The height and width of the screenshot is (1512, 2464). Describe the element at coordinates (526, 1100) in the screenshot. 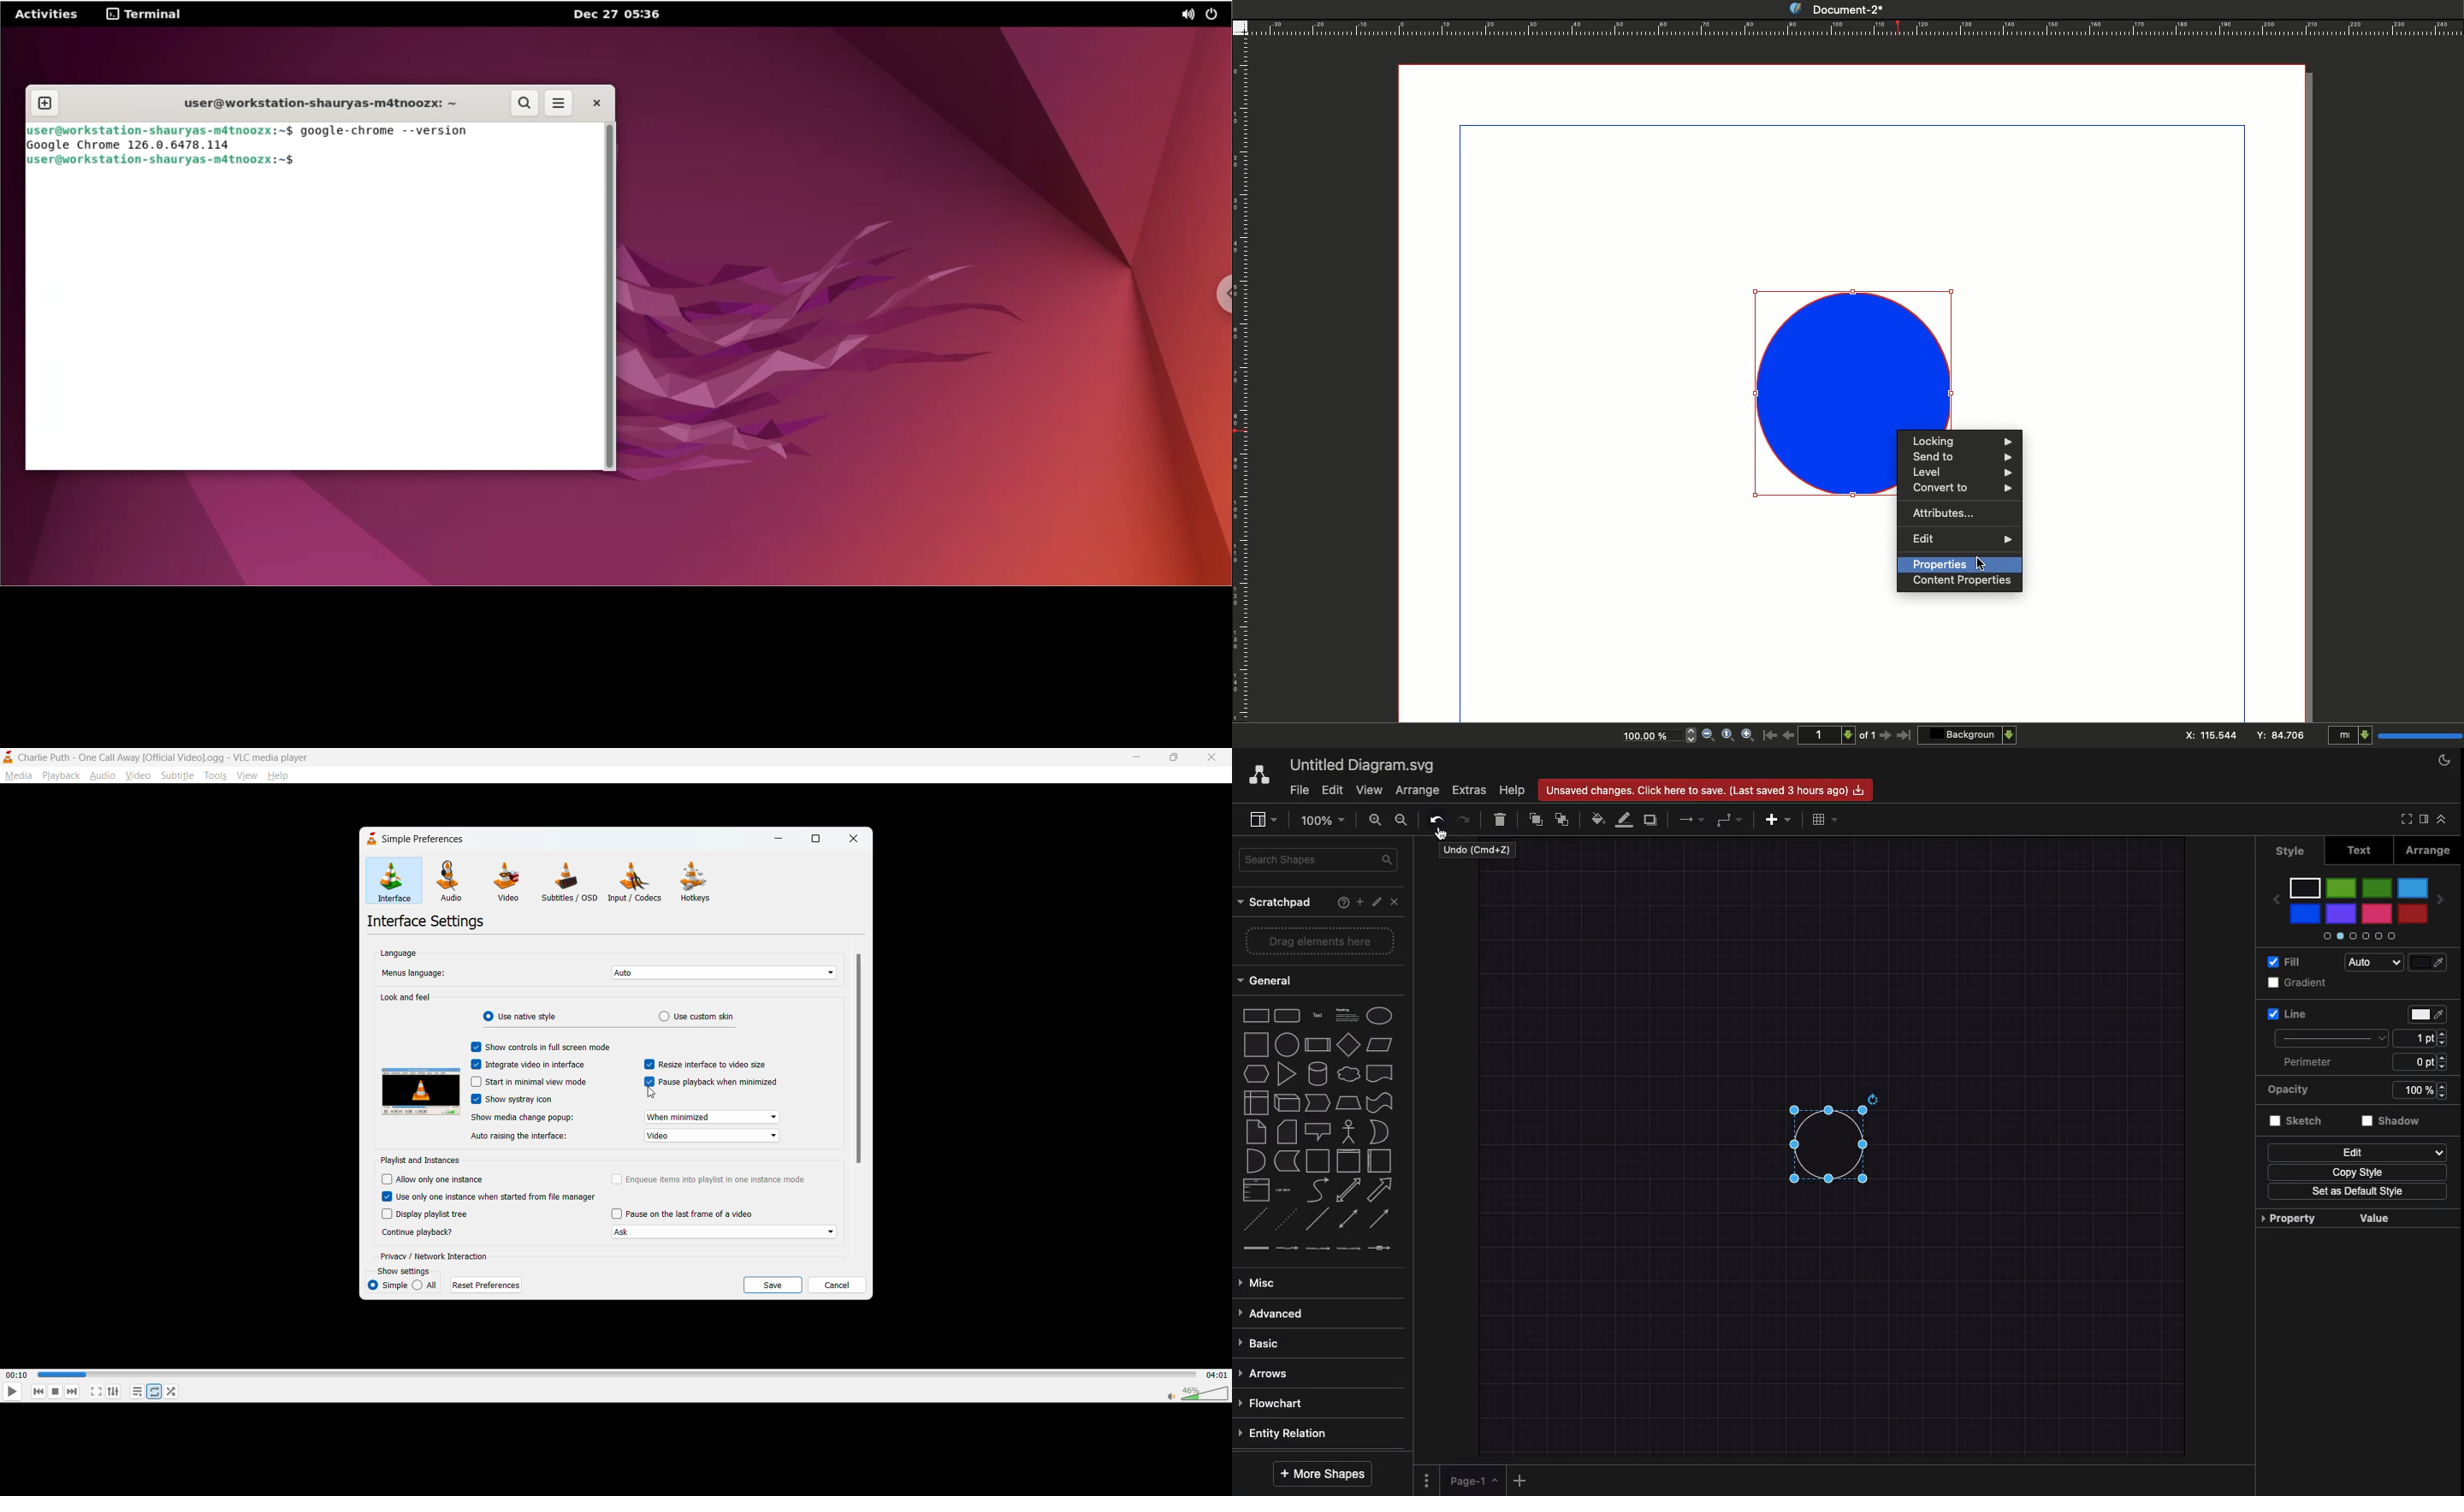

I see `show systray icon` at that location.